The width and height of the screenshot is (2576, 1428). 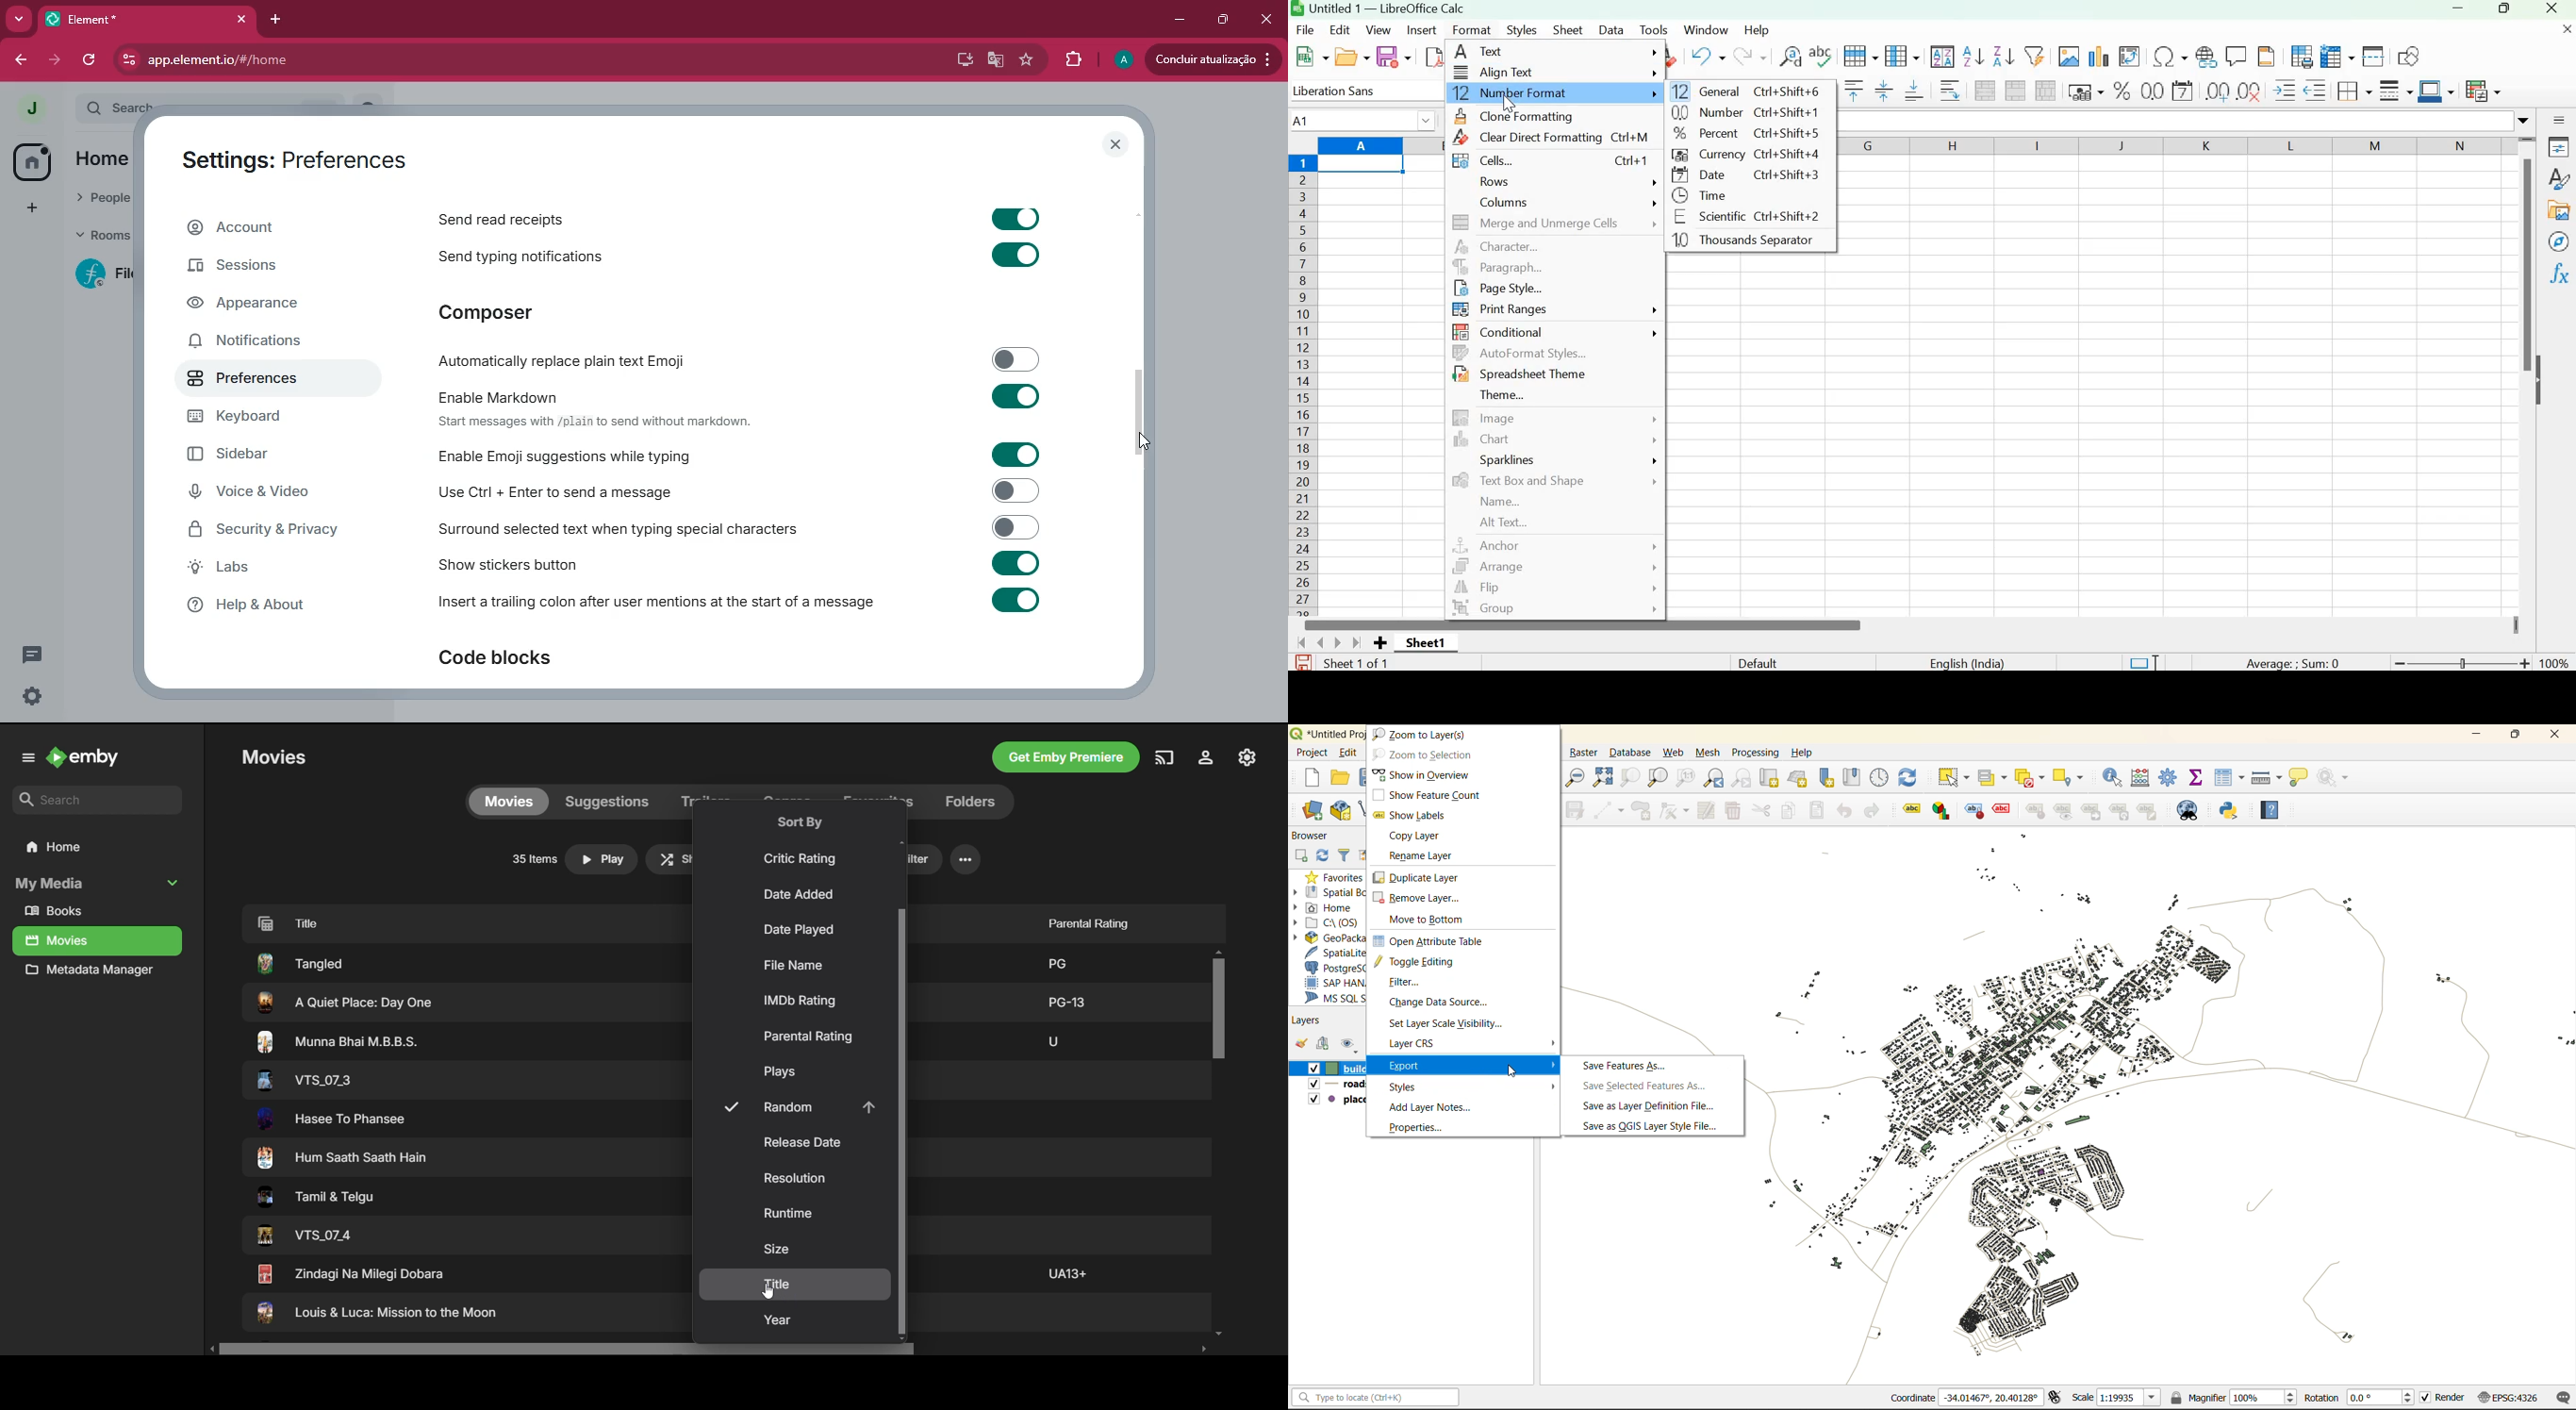 I want to click on Untitled 1 - LibreOffice Calc, so click(x=1387, y=7).